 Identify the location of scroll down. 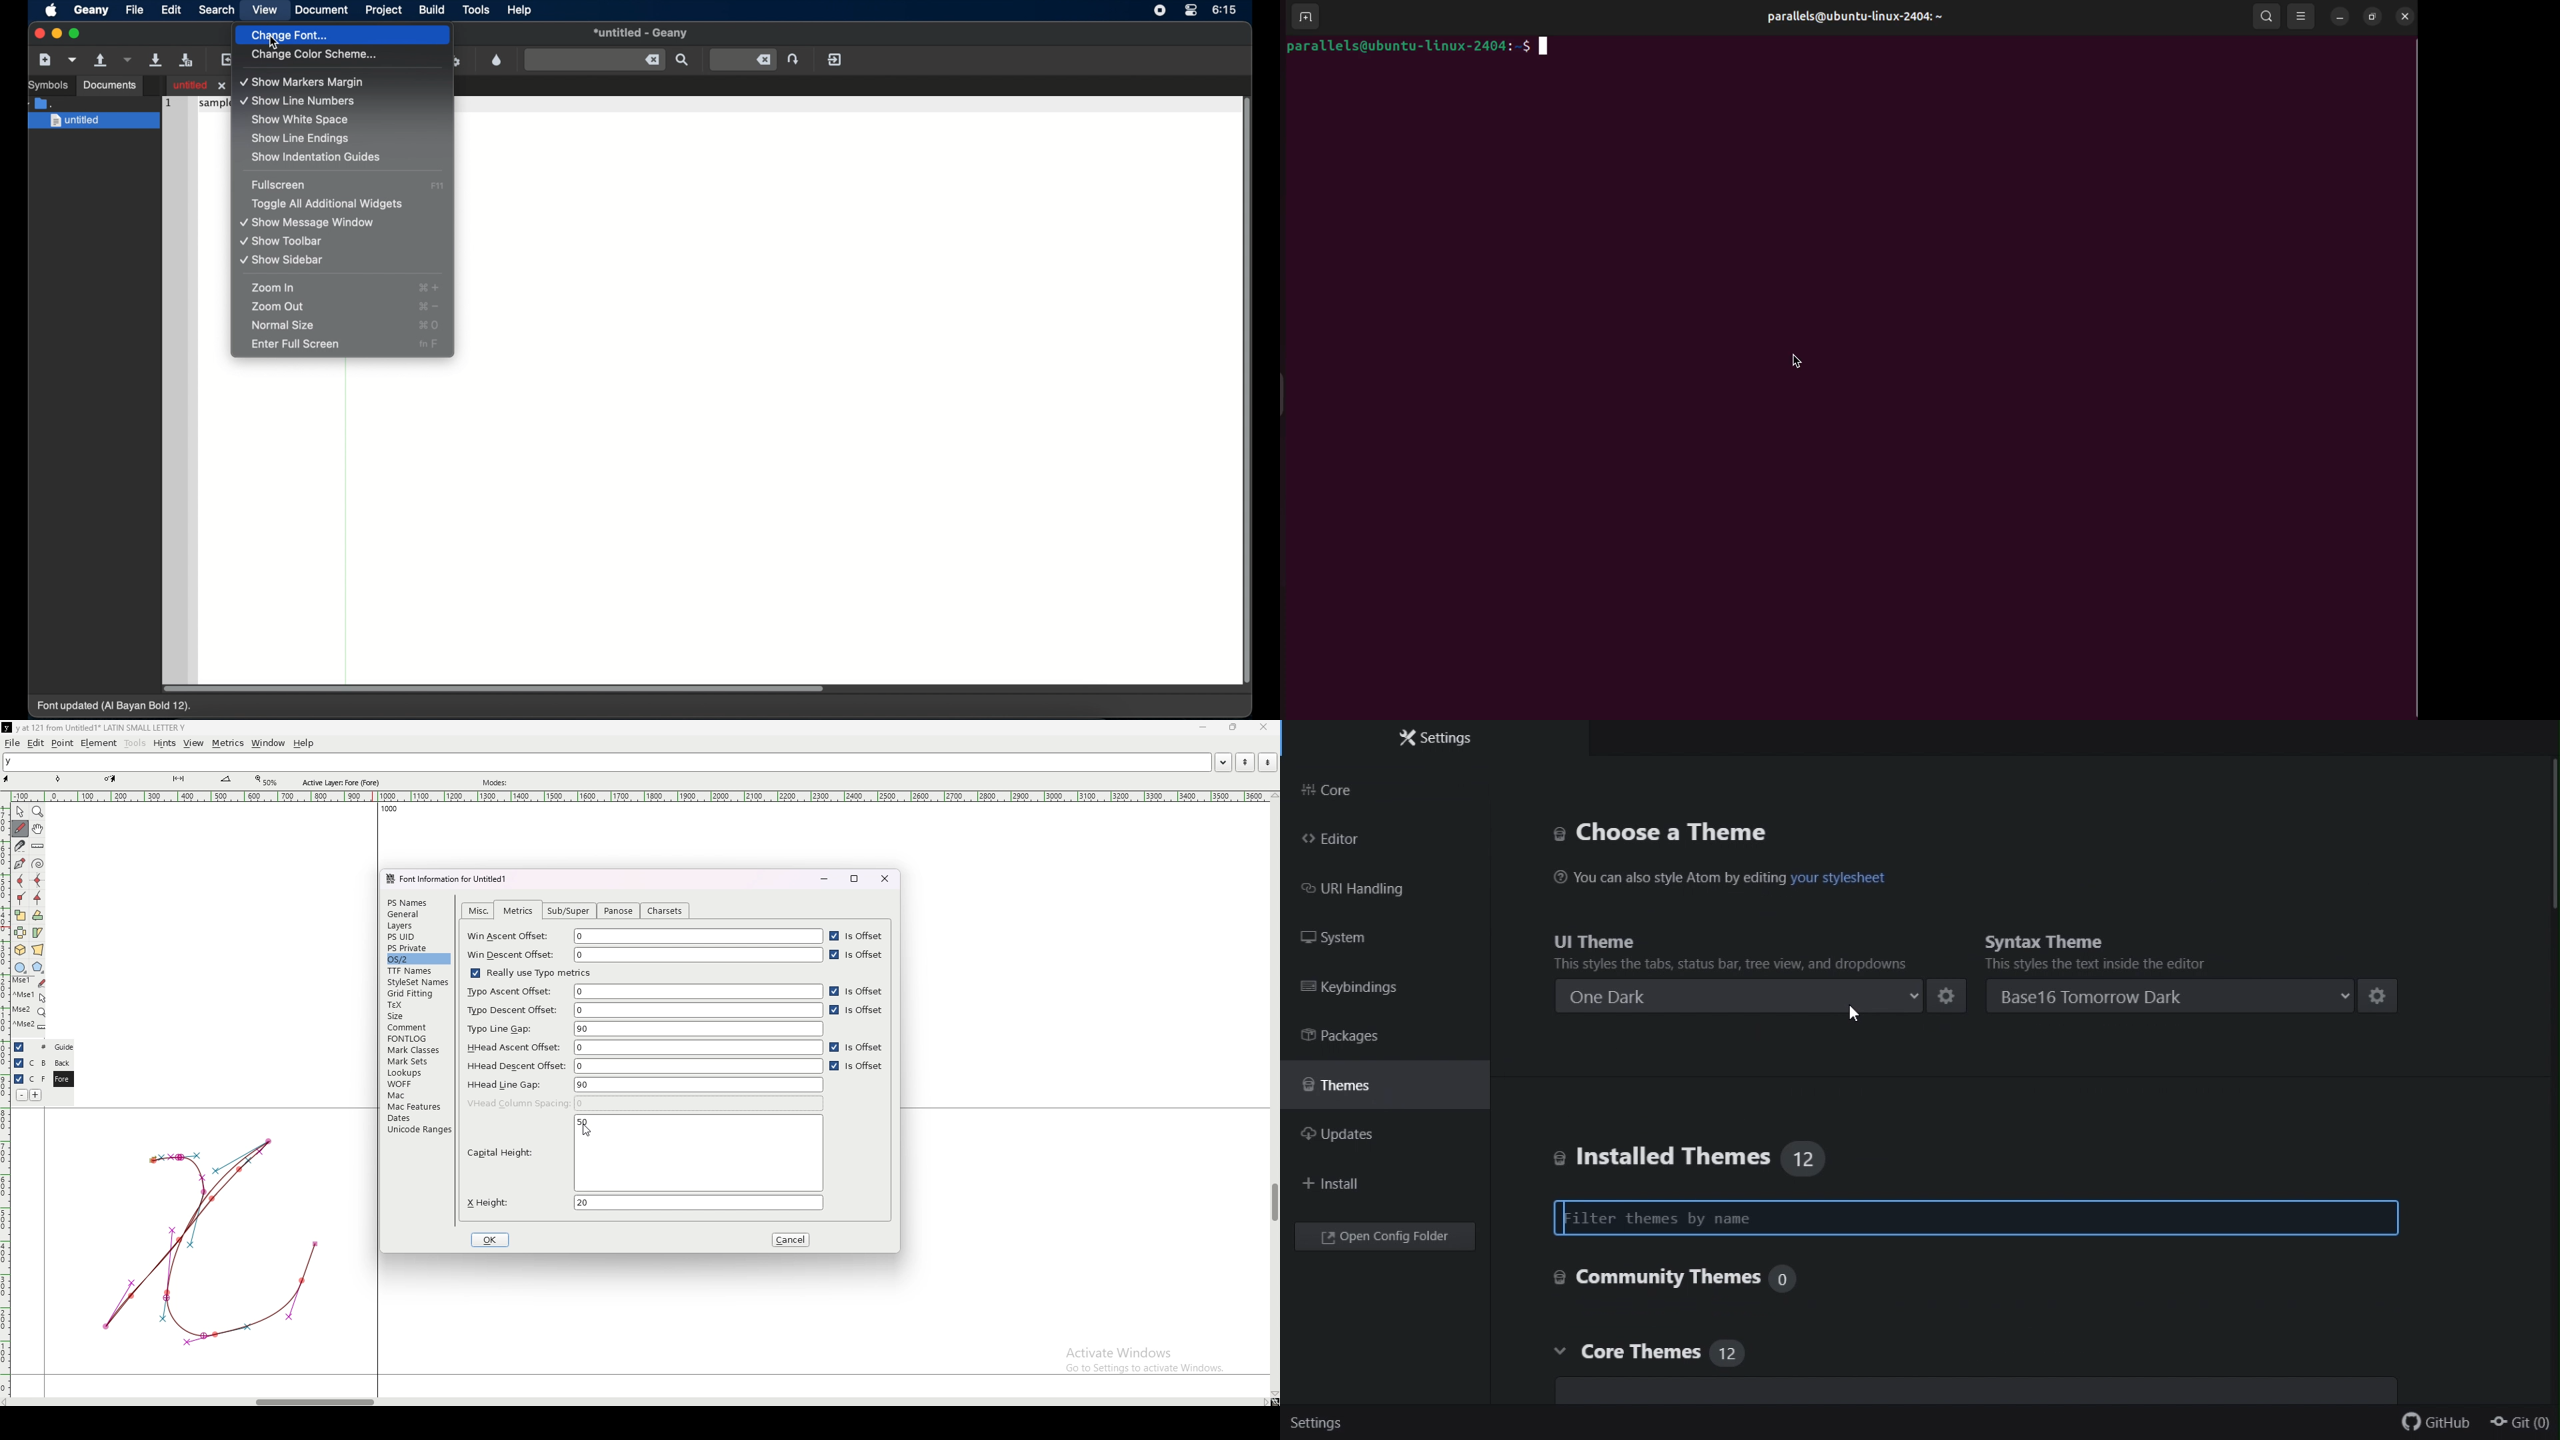
(1274, 1395).